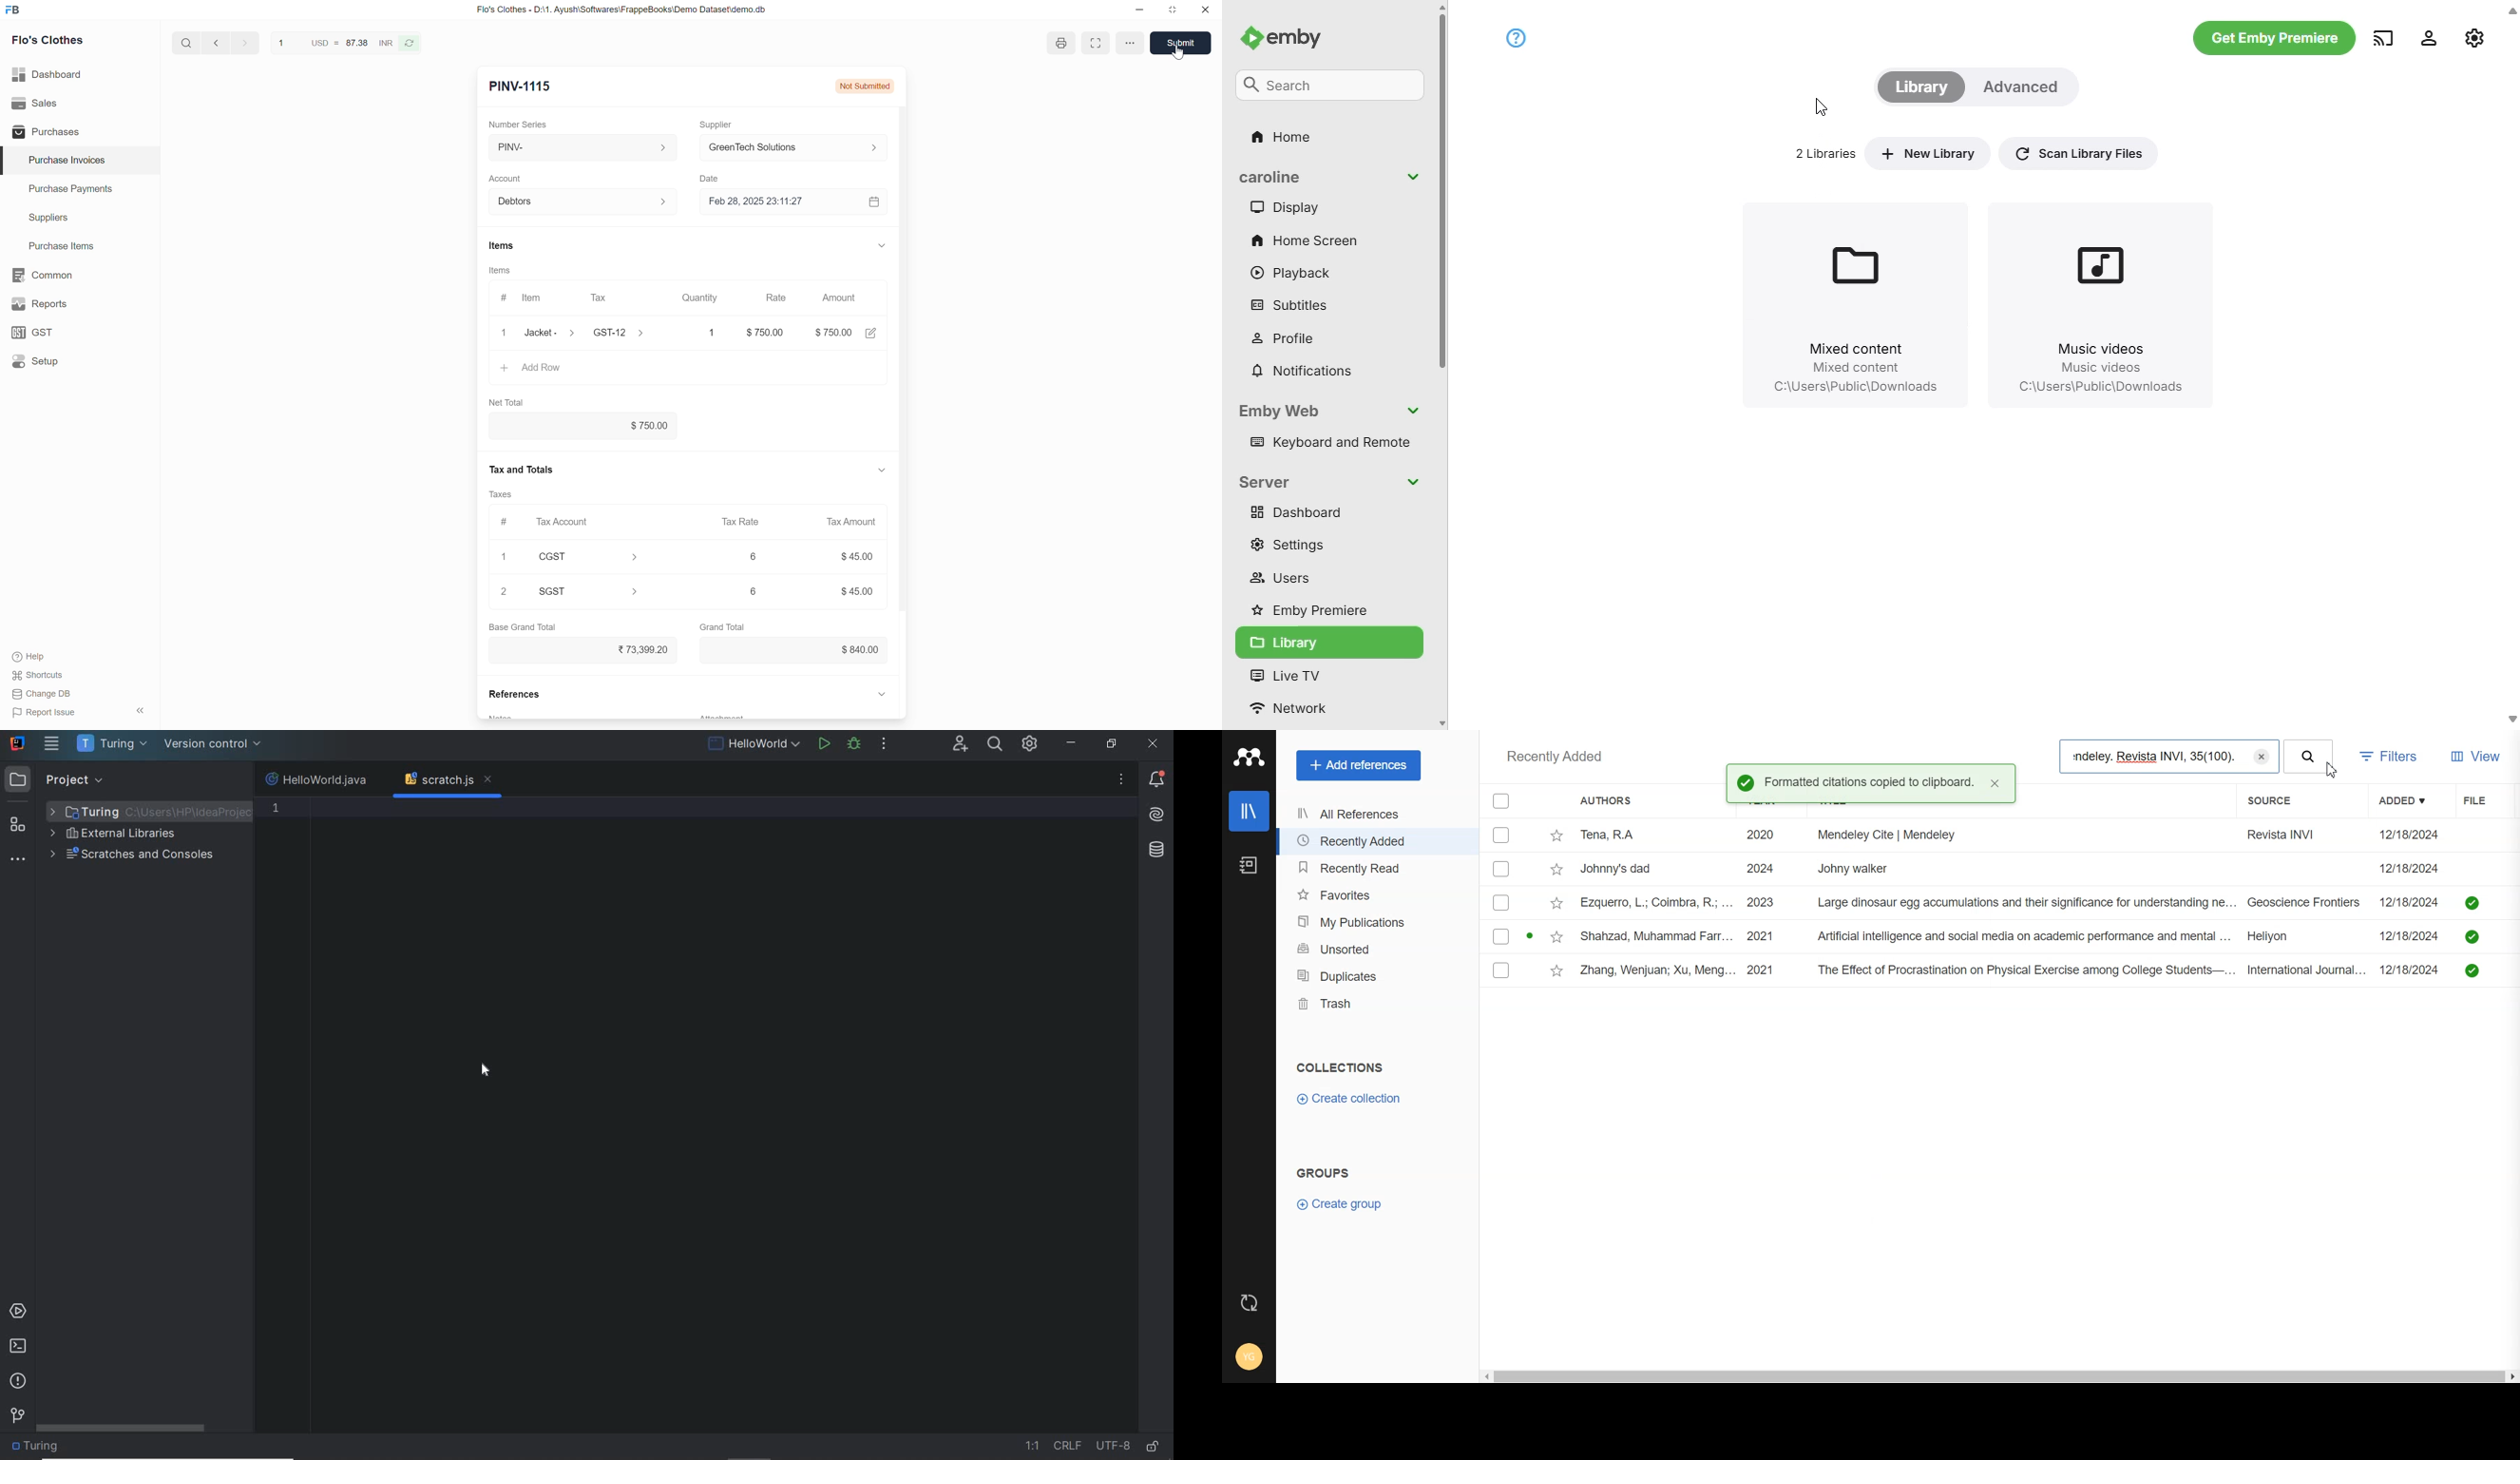 This screenshot has width=2520, height=1484. What do you see at coordinates (883, 245) in the screenshot?
I see `Collapse` at bounding box center [883, 245].